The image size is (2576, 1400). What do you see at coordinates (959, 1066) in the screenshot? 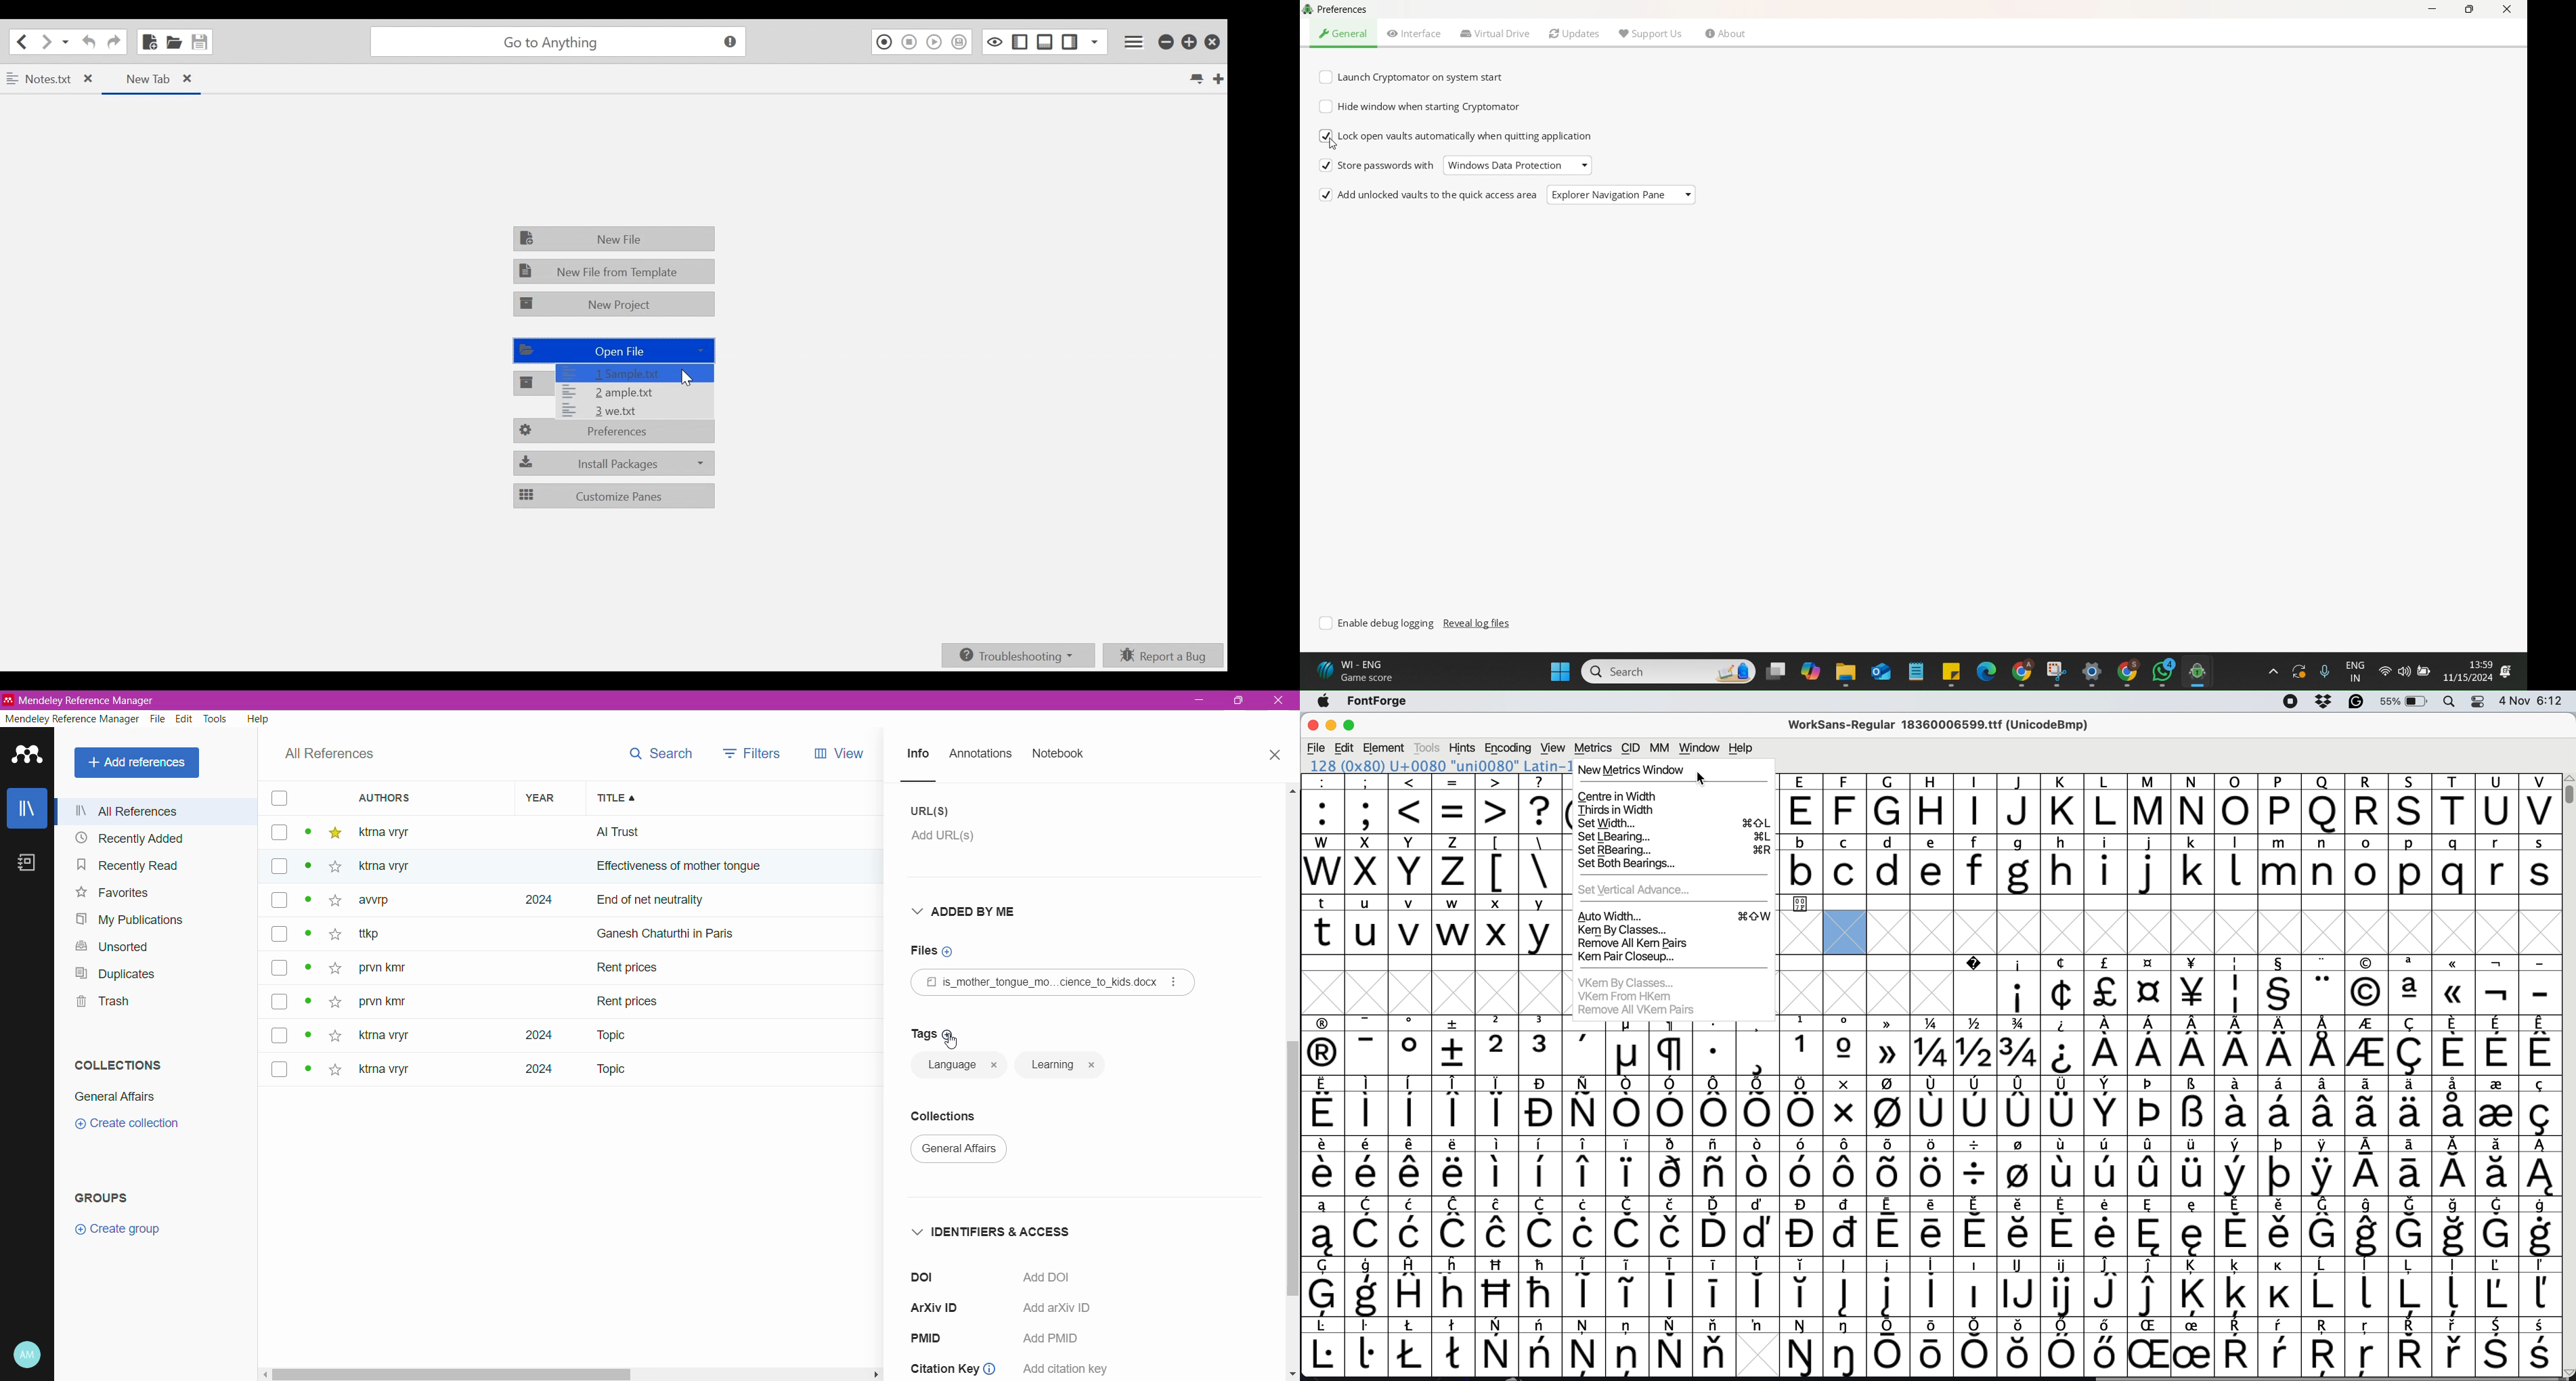
I see `language ` at bounding box center [959, 1066].